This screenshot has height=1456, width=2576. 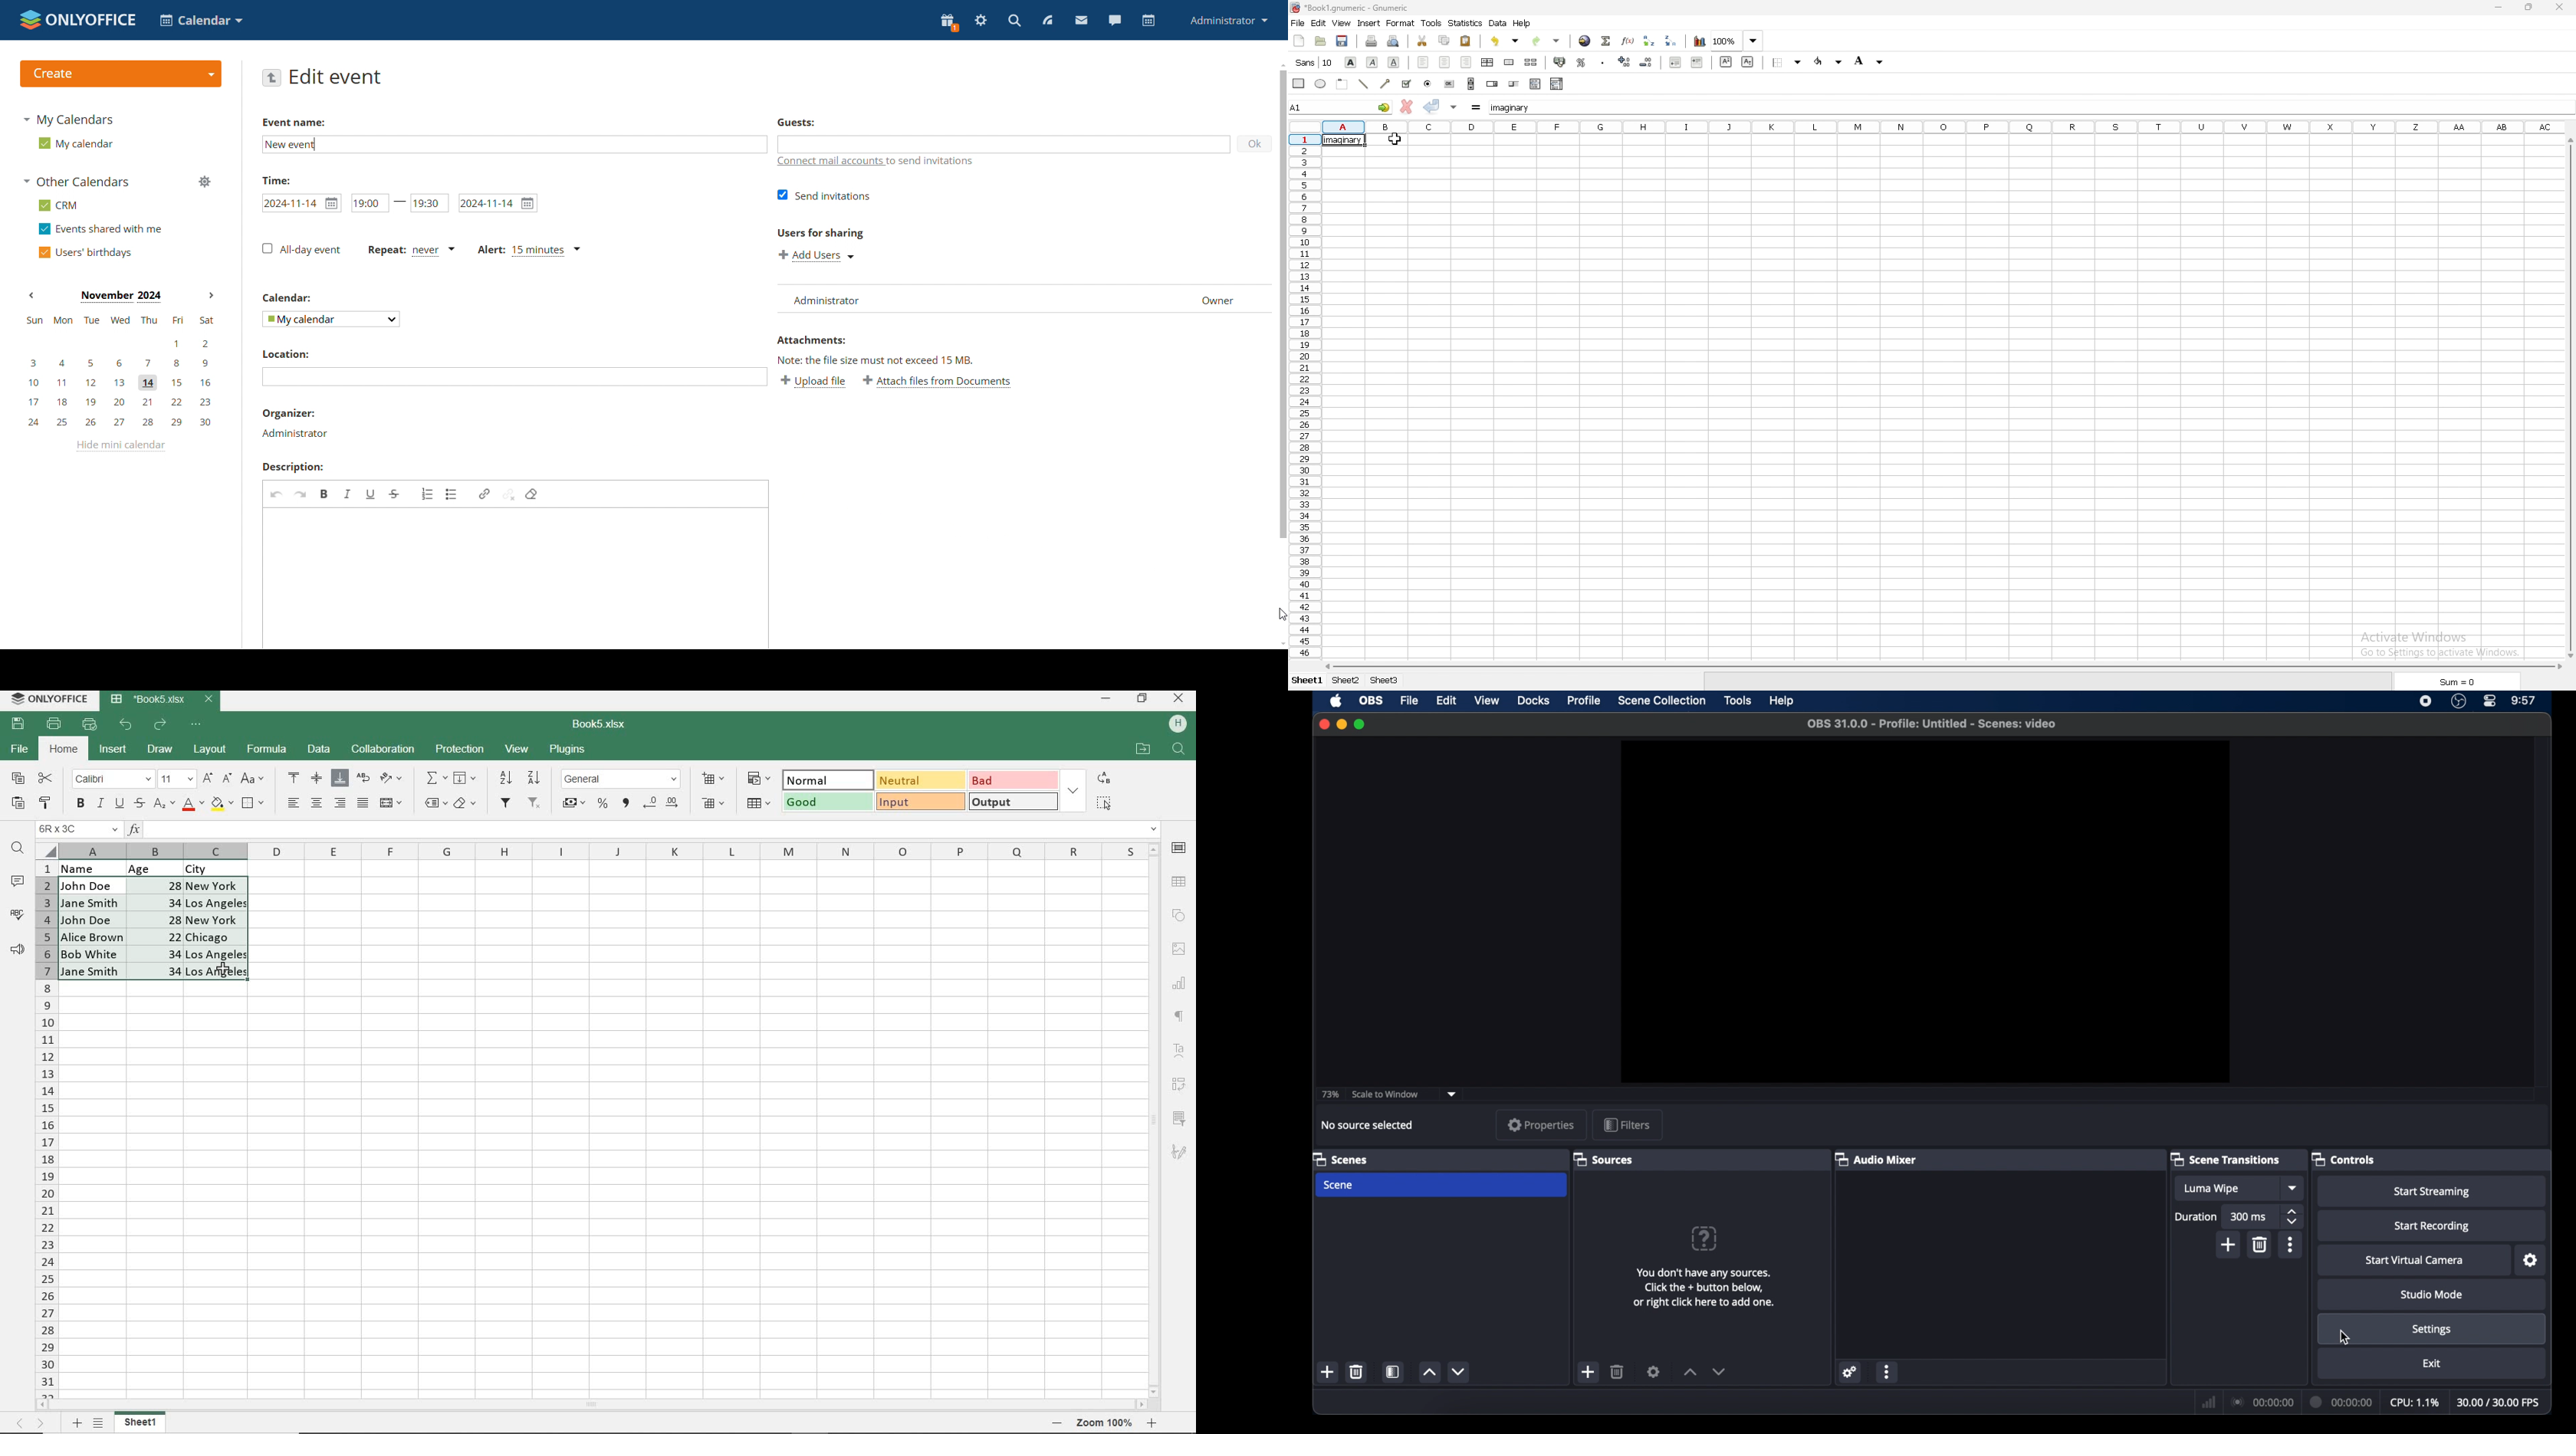 What do you see at coordinates (282, 356) in the screenshot?
I see `Location` at bounding box center [282, 356].